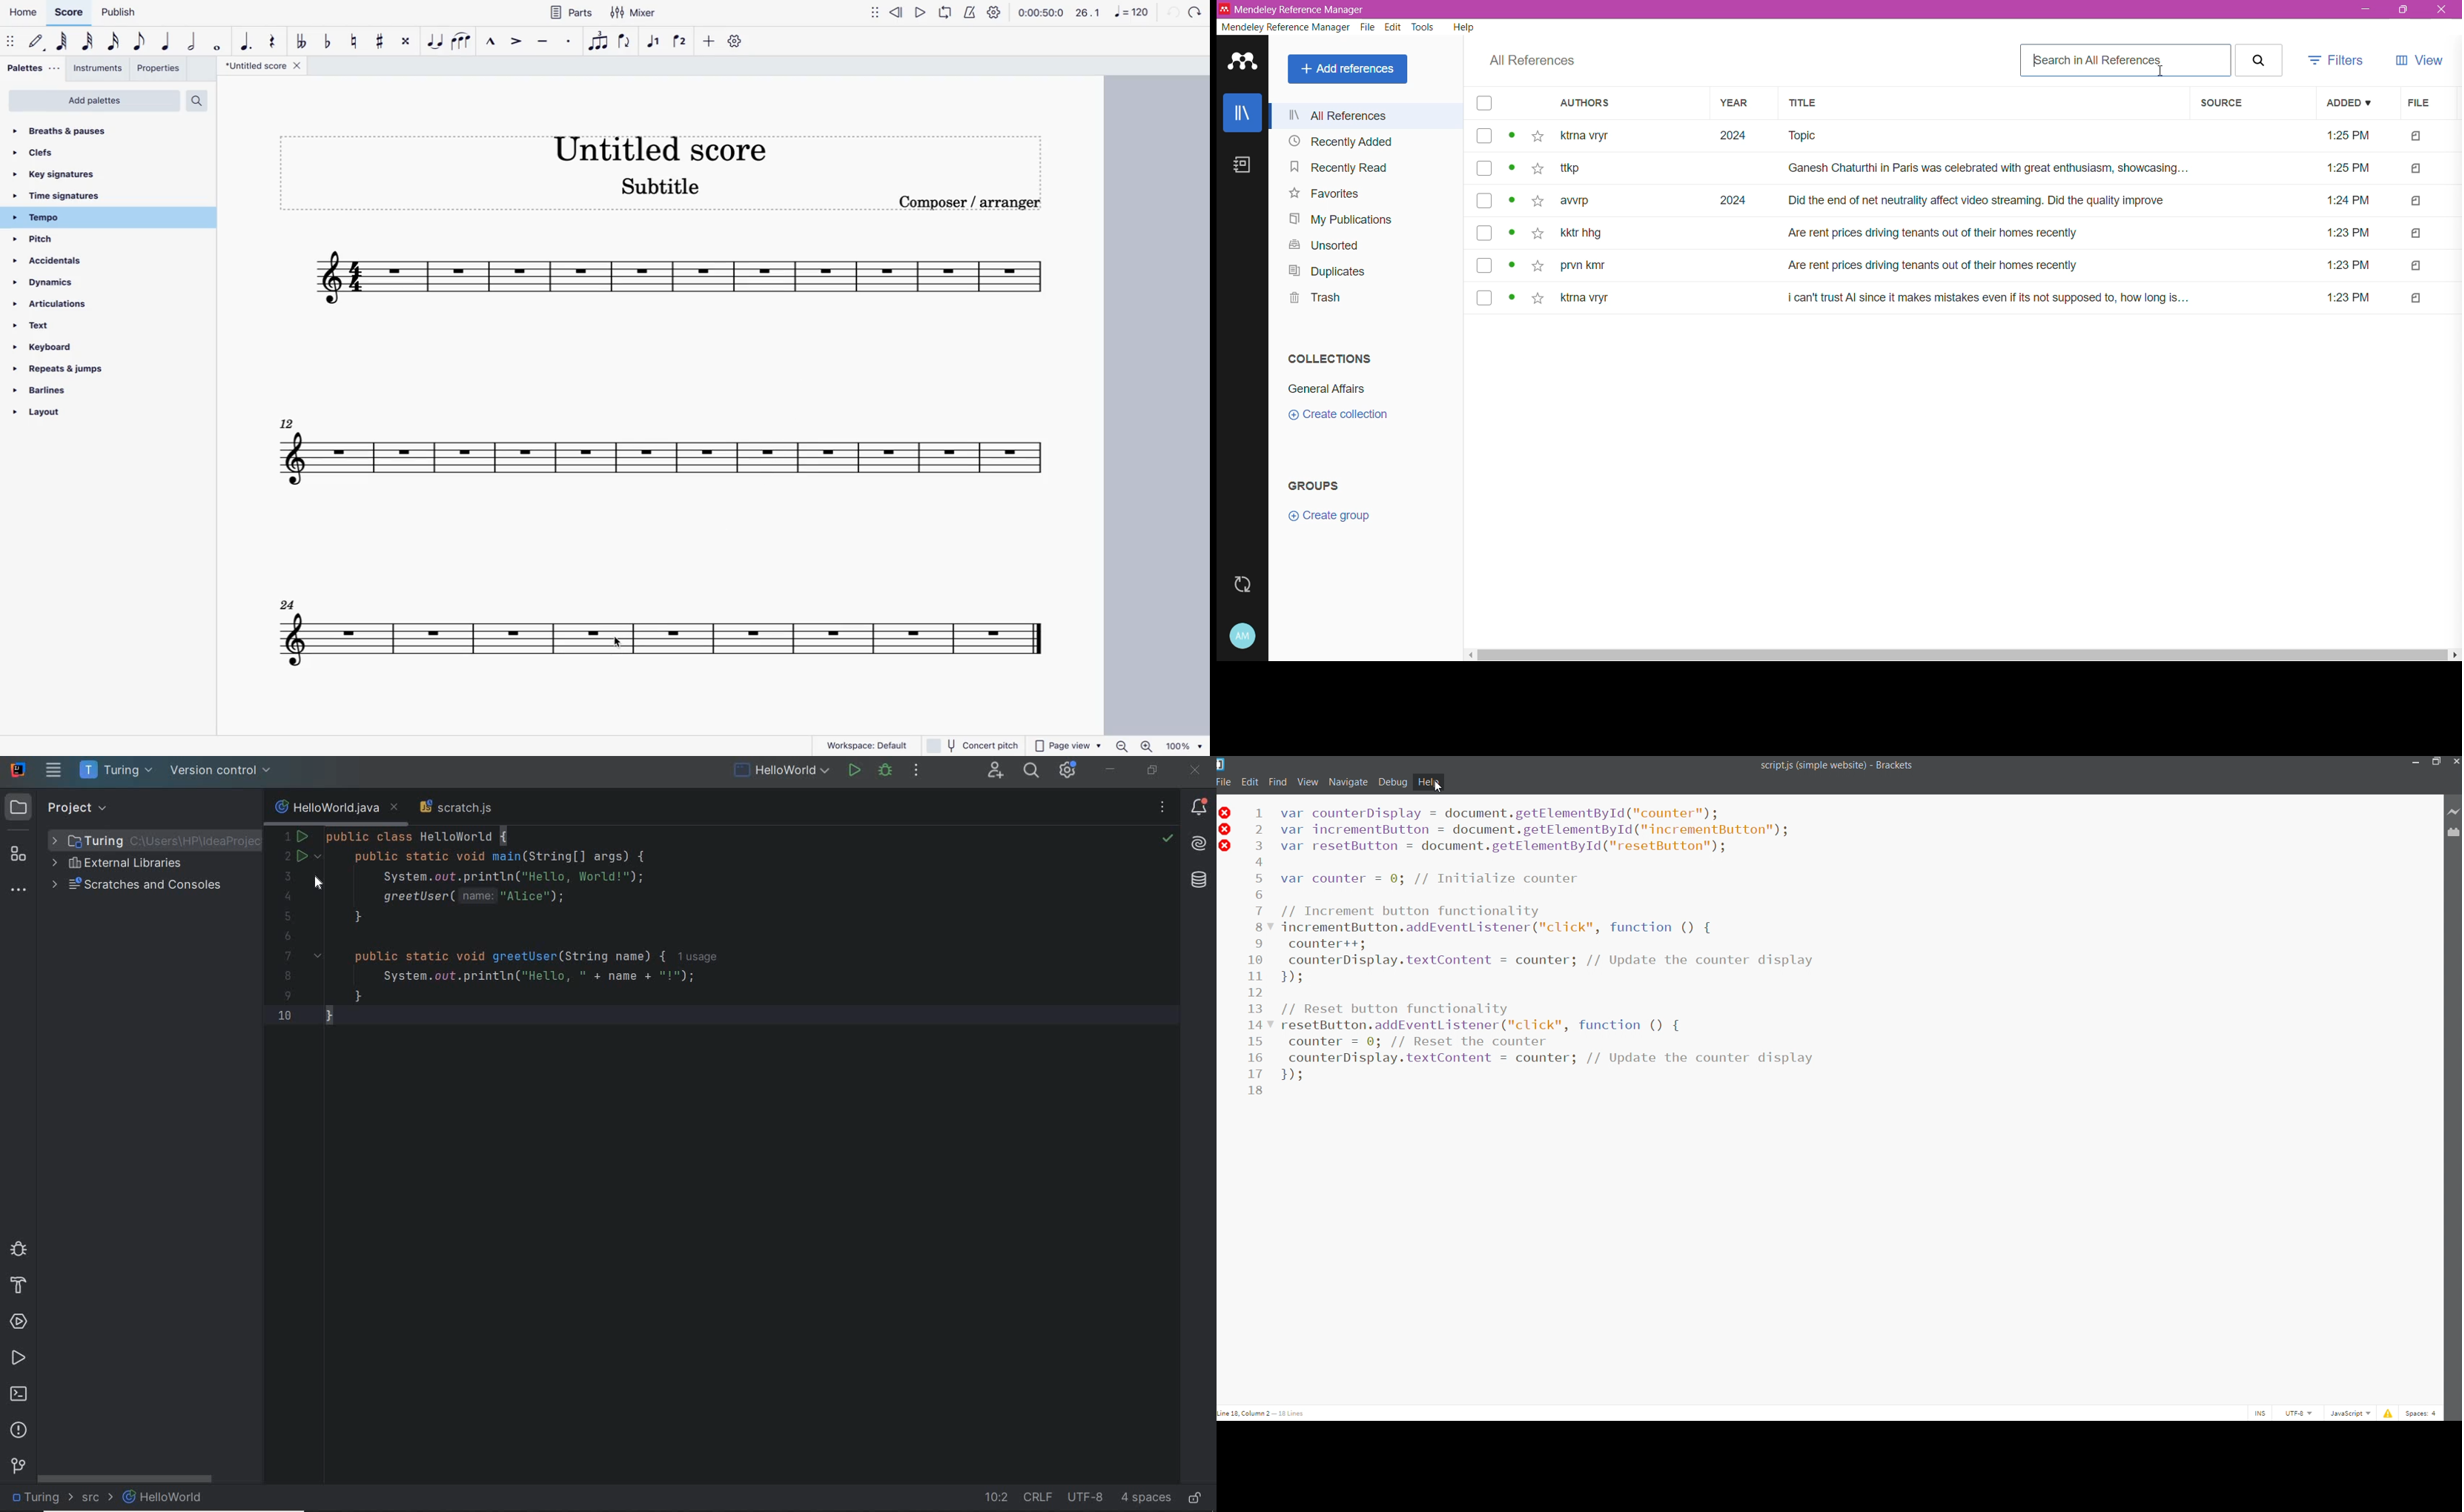 This screenshot has height=1512, width=2464. Describe the element at coordinates (2250, 104) in the screenshot. I see `Source` at that location.